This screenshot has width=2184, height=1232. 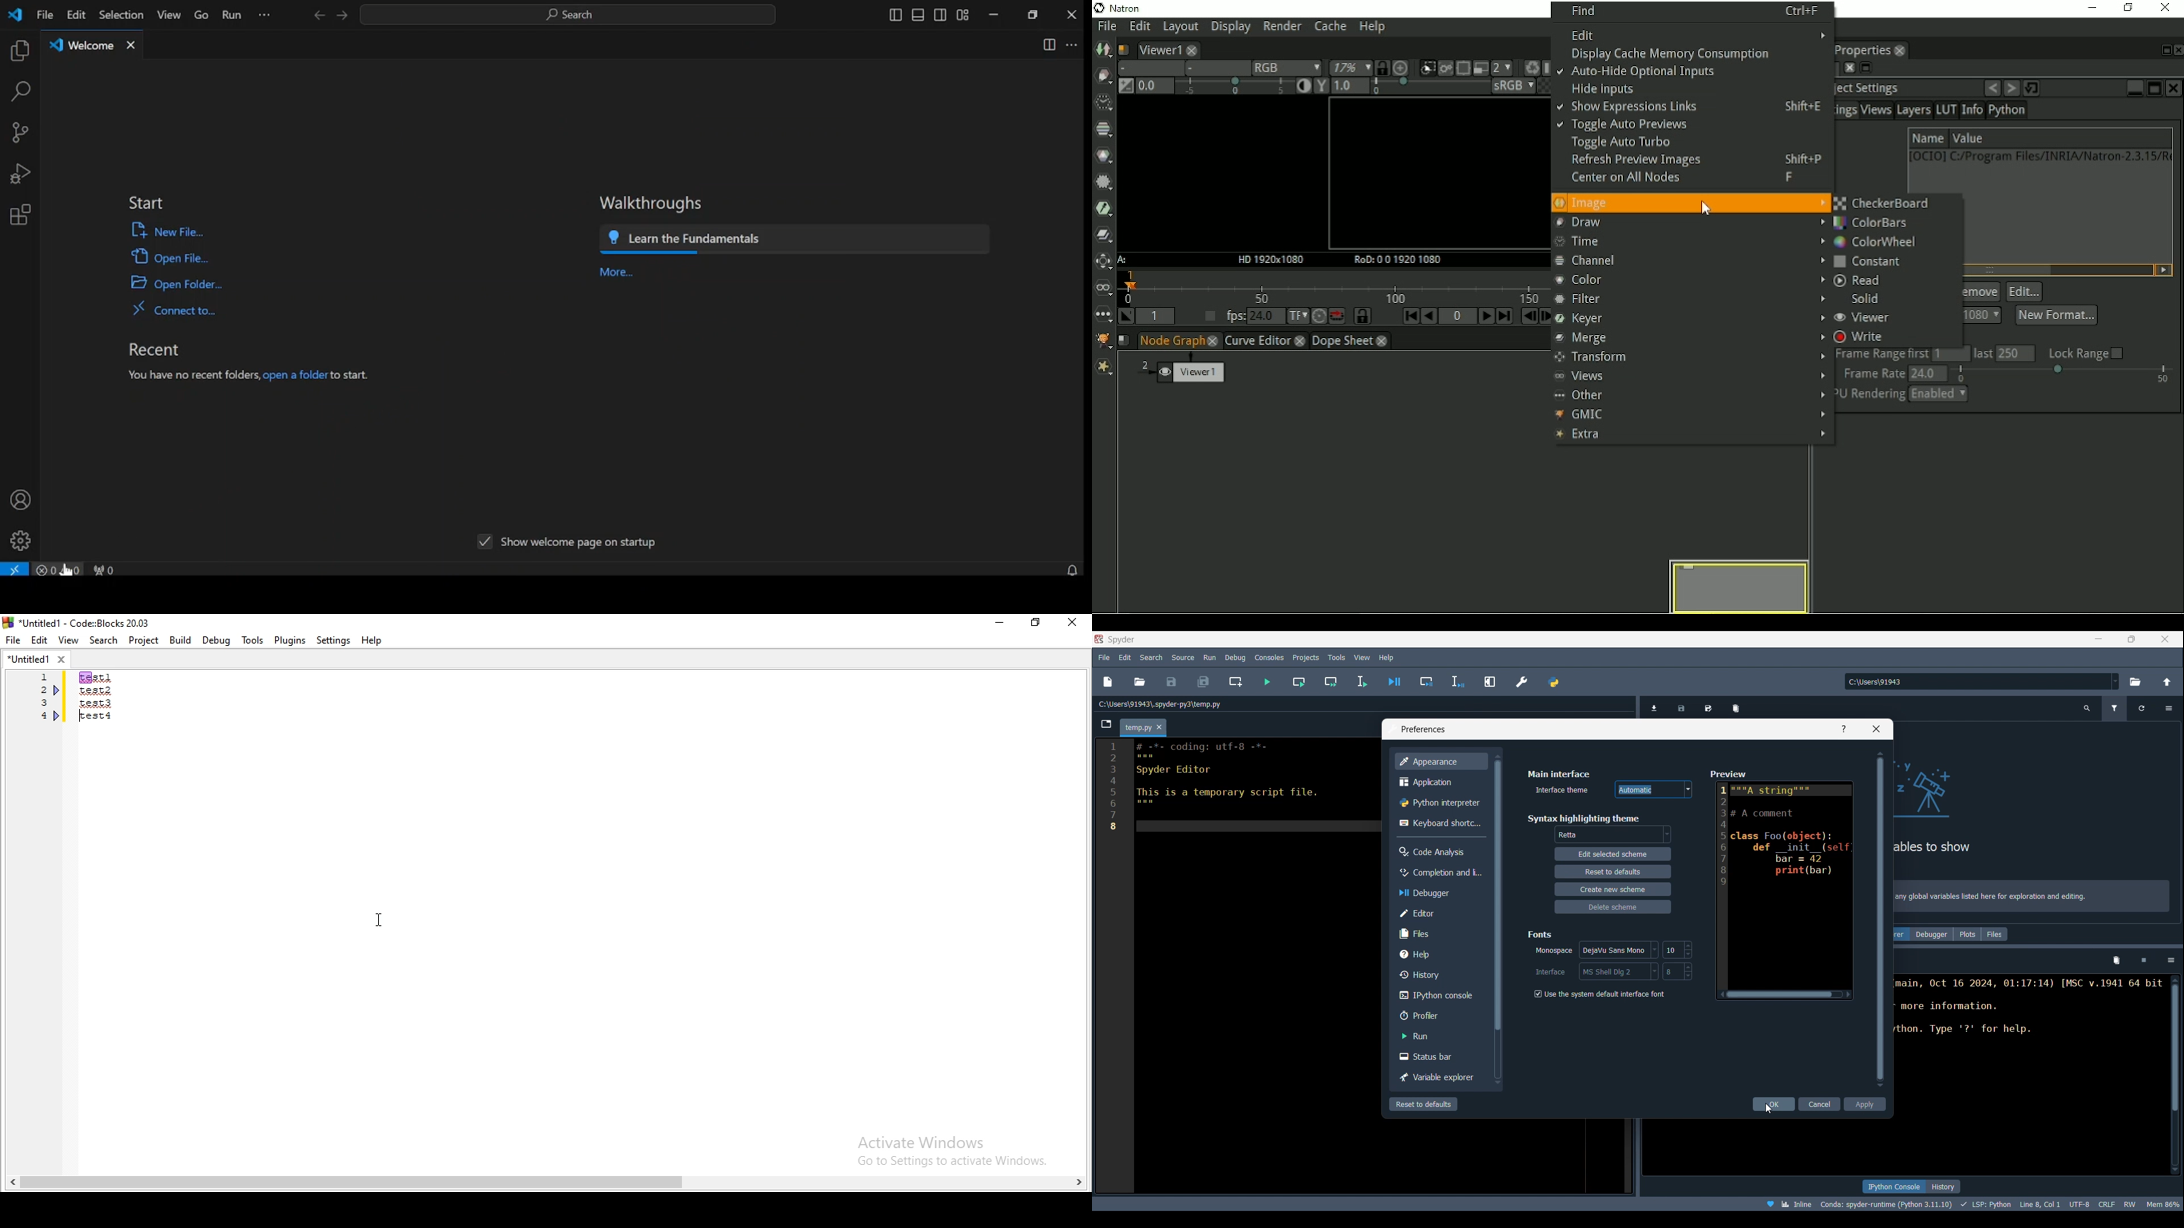 What do you see at coordinates (1613, 855) in the screenshot?
I see `edit selected theme` at bounding box center [1613, 855].